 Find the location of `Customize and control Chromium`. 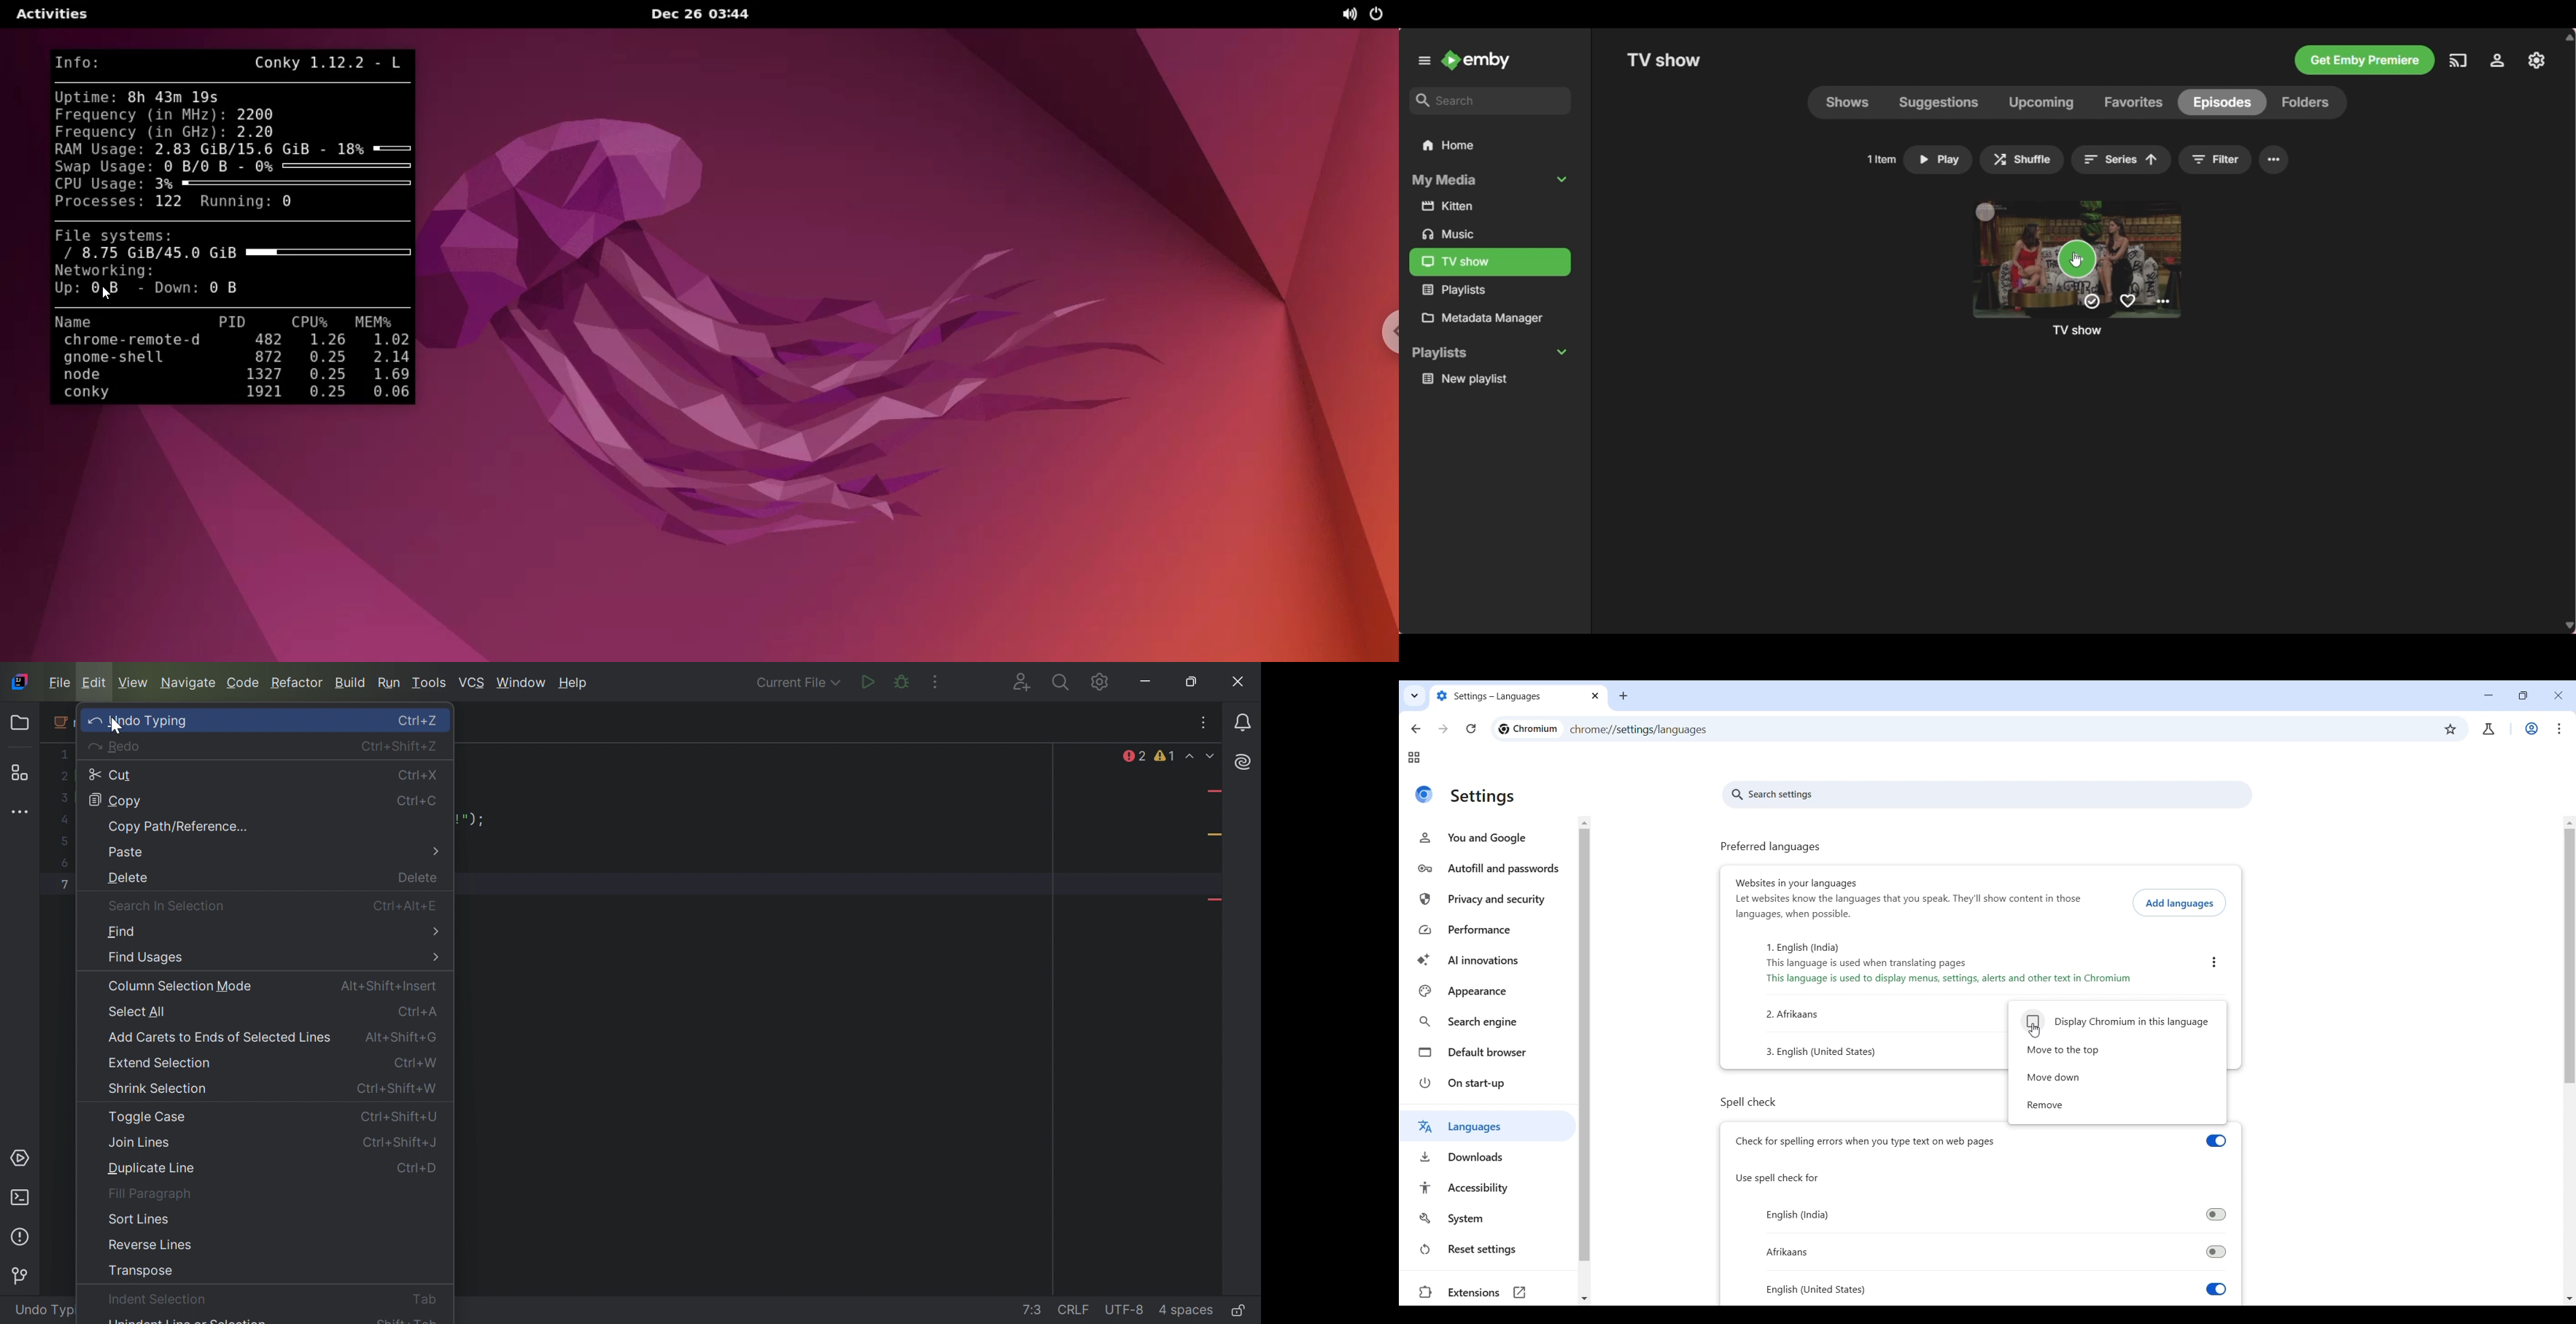

Customize and control Chromium is located at coordinates (2557, 728).